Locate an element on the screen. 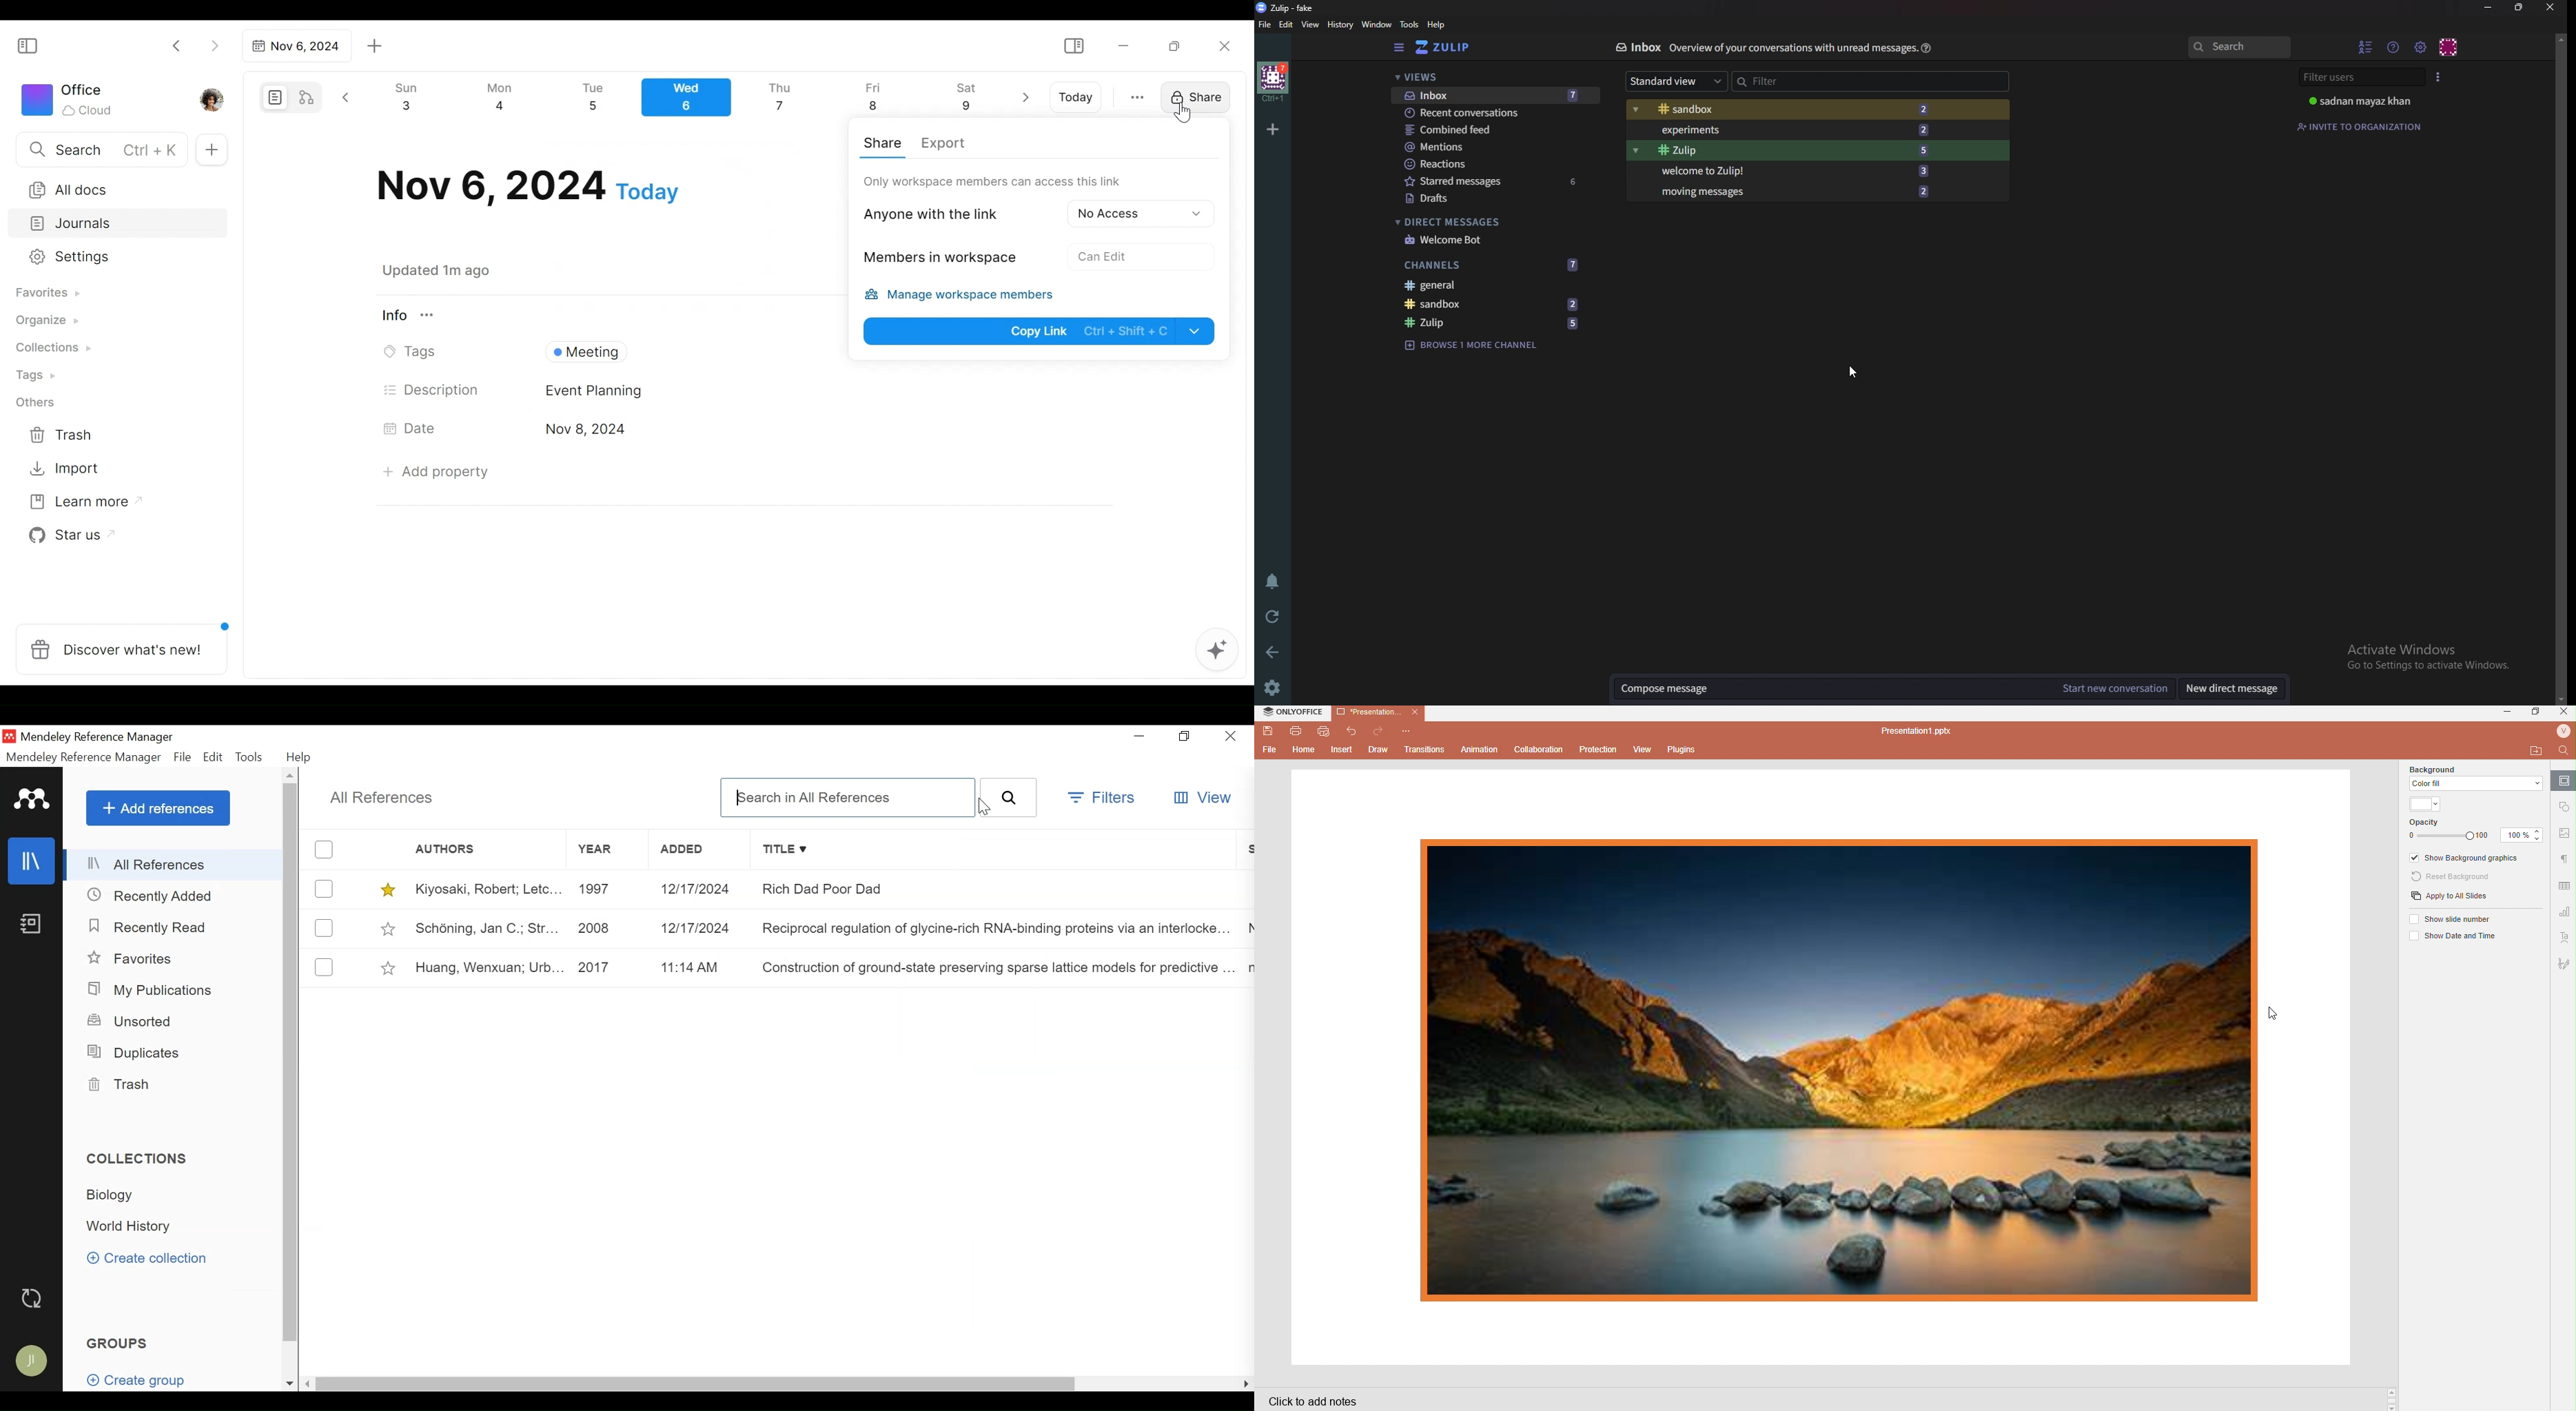  12/17/2024 is located at coordinates (700, 889).